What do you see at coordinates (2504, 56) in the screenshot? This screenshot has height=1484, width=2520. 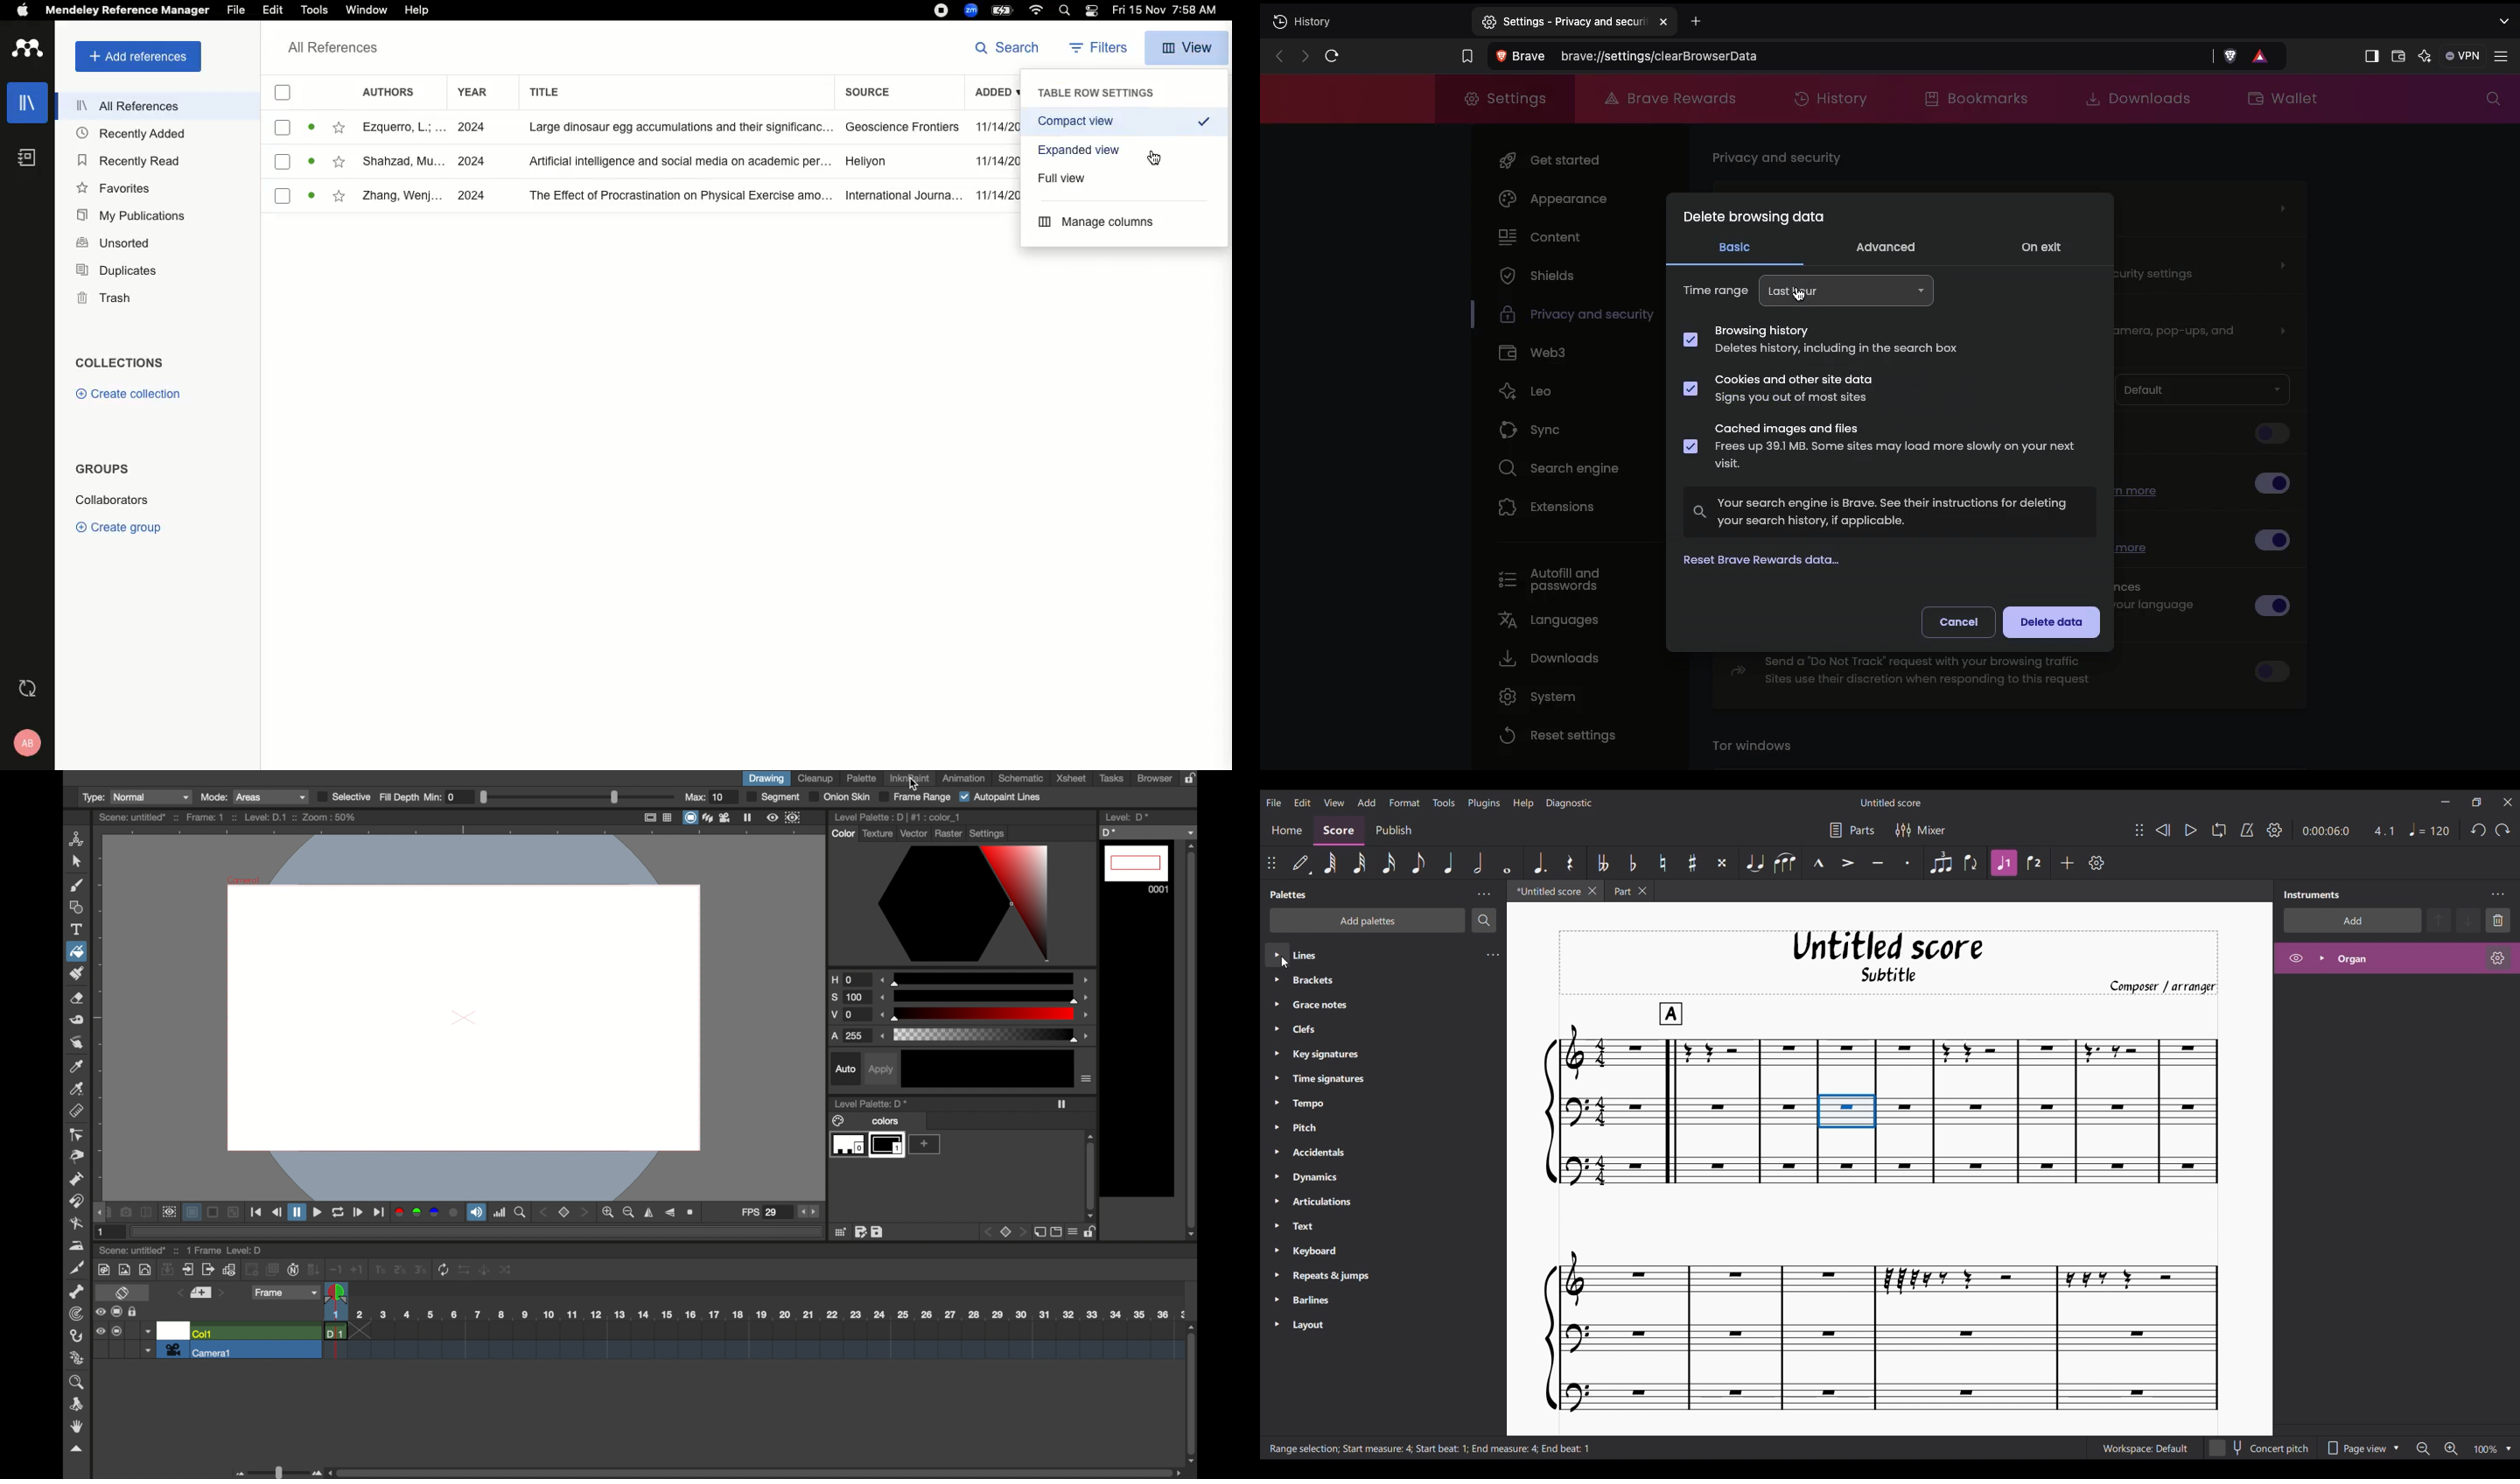 I see `Settings` at bounding box center [2504, 56].